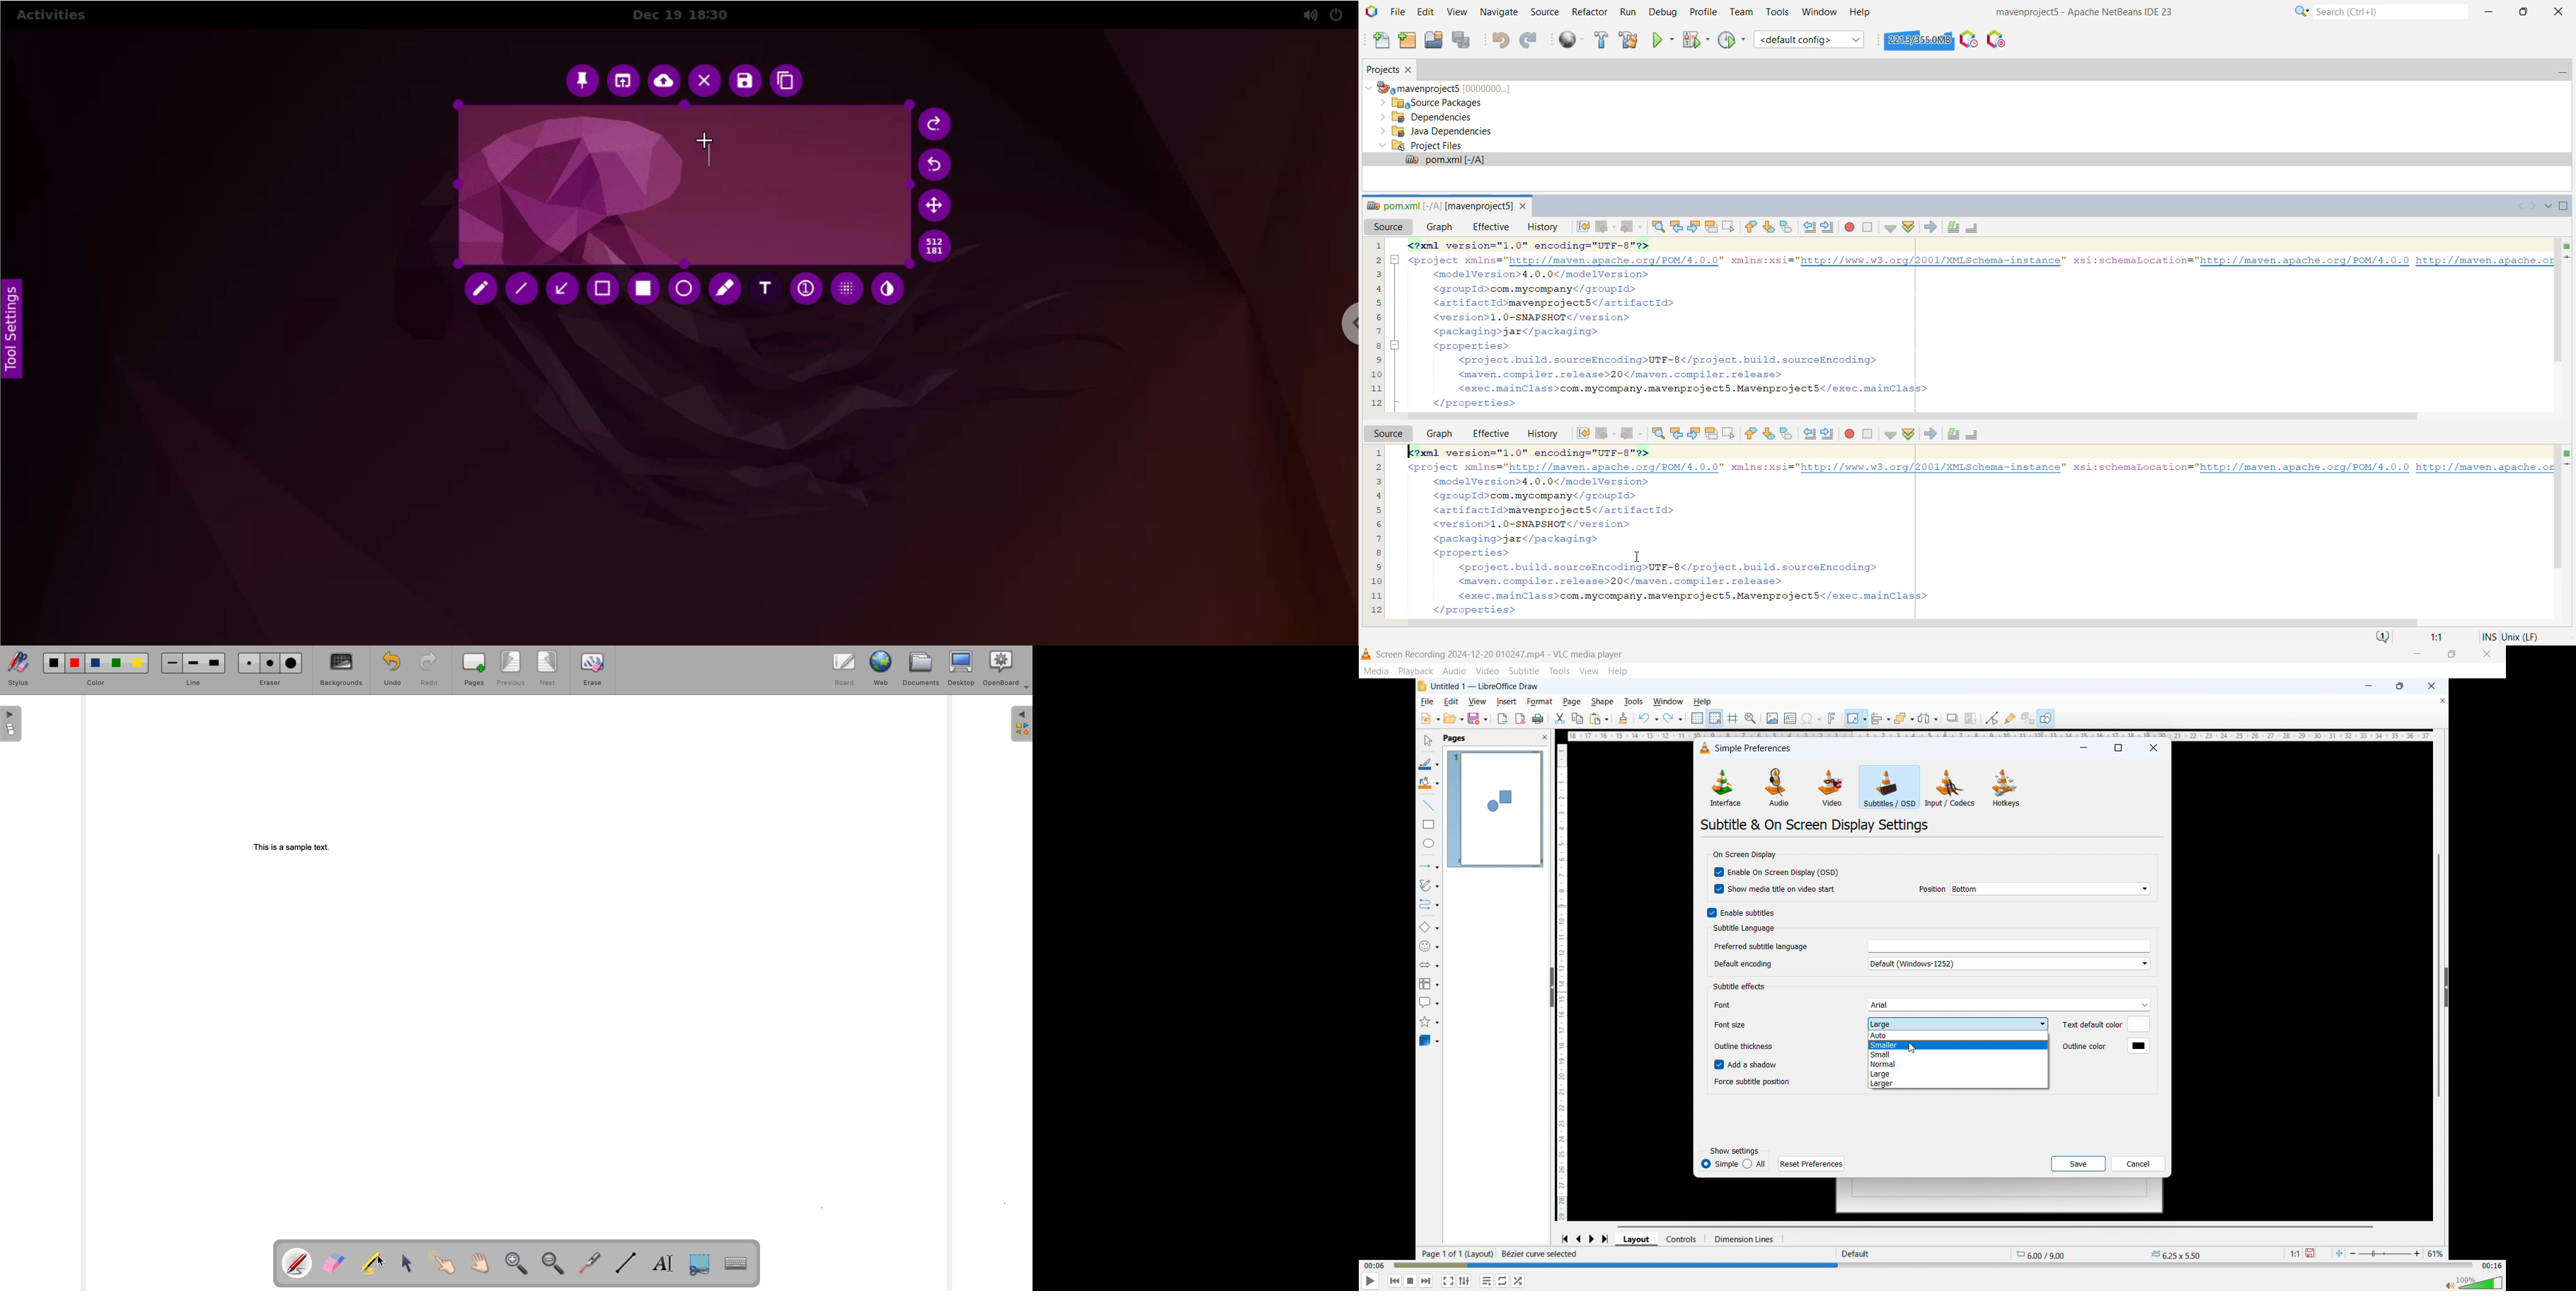 Image resolution: width=2576 pixels, height=1316 pixels. I want to click on Toggle between loop all, one loop and no loop , so click(1487, 1281).